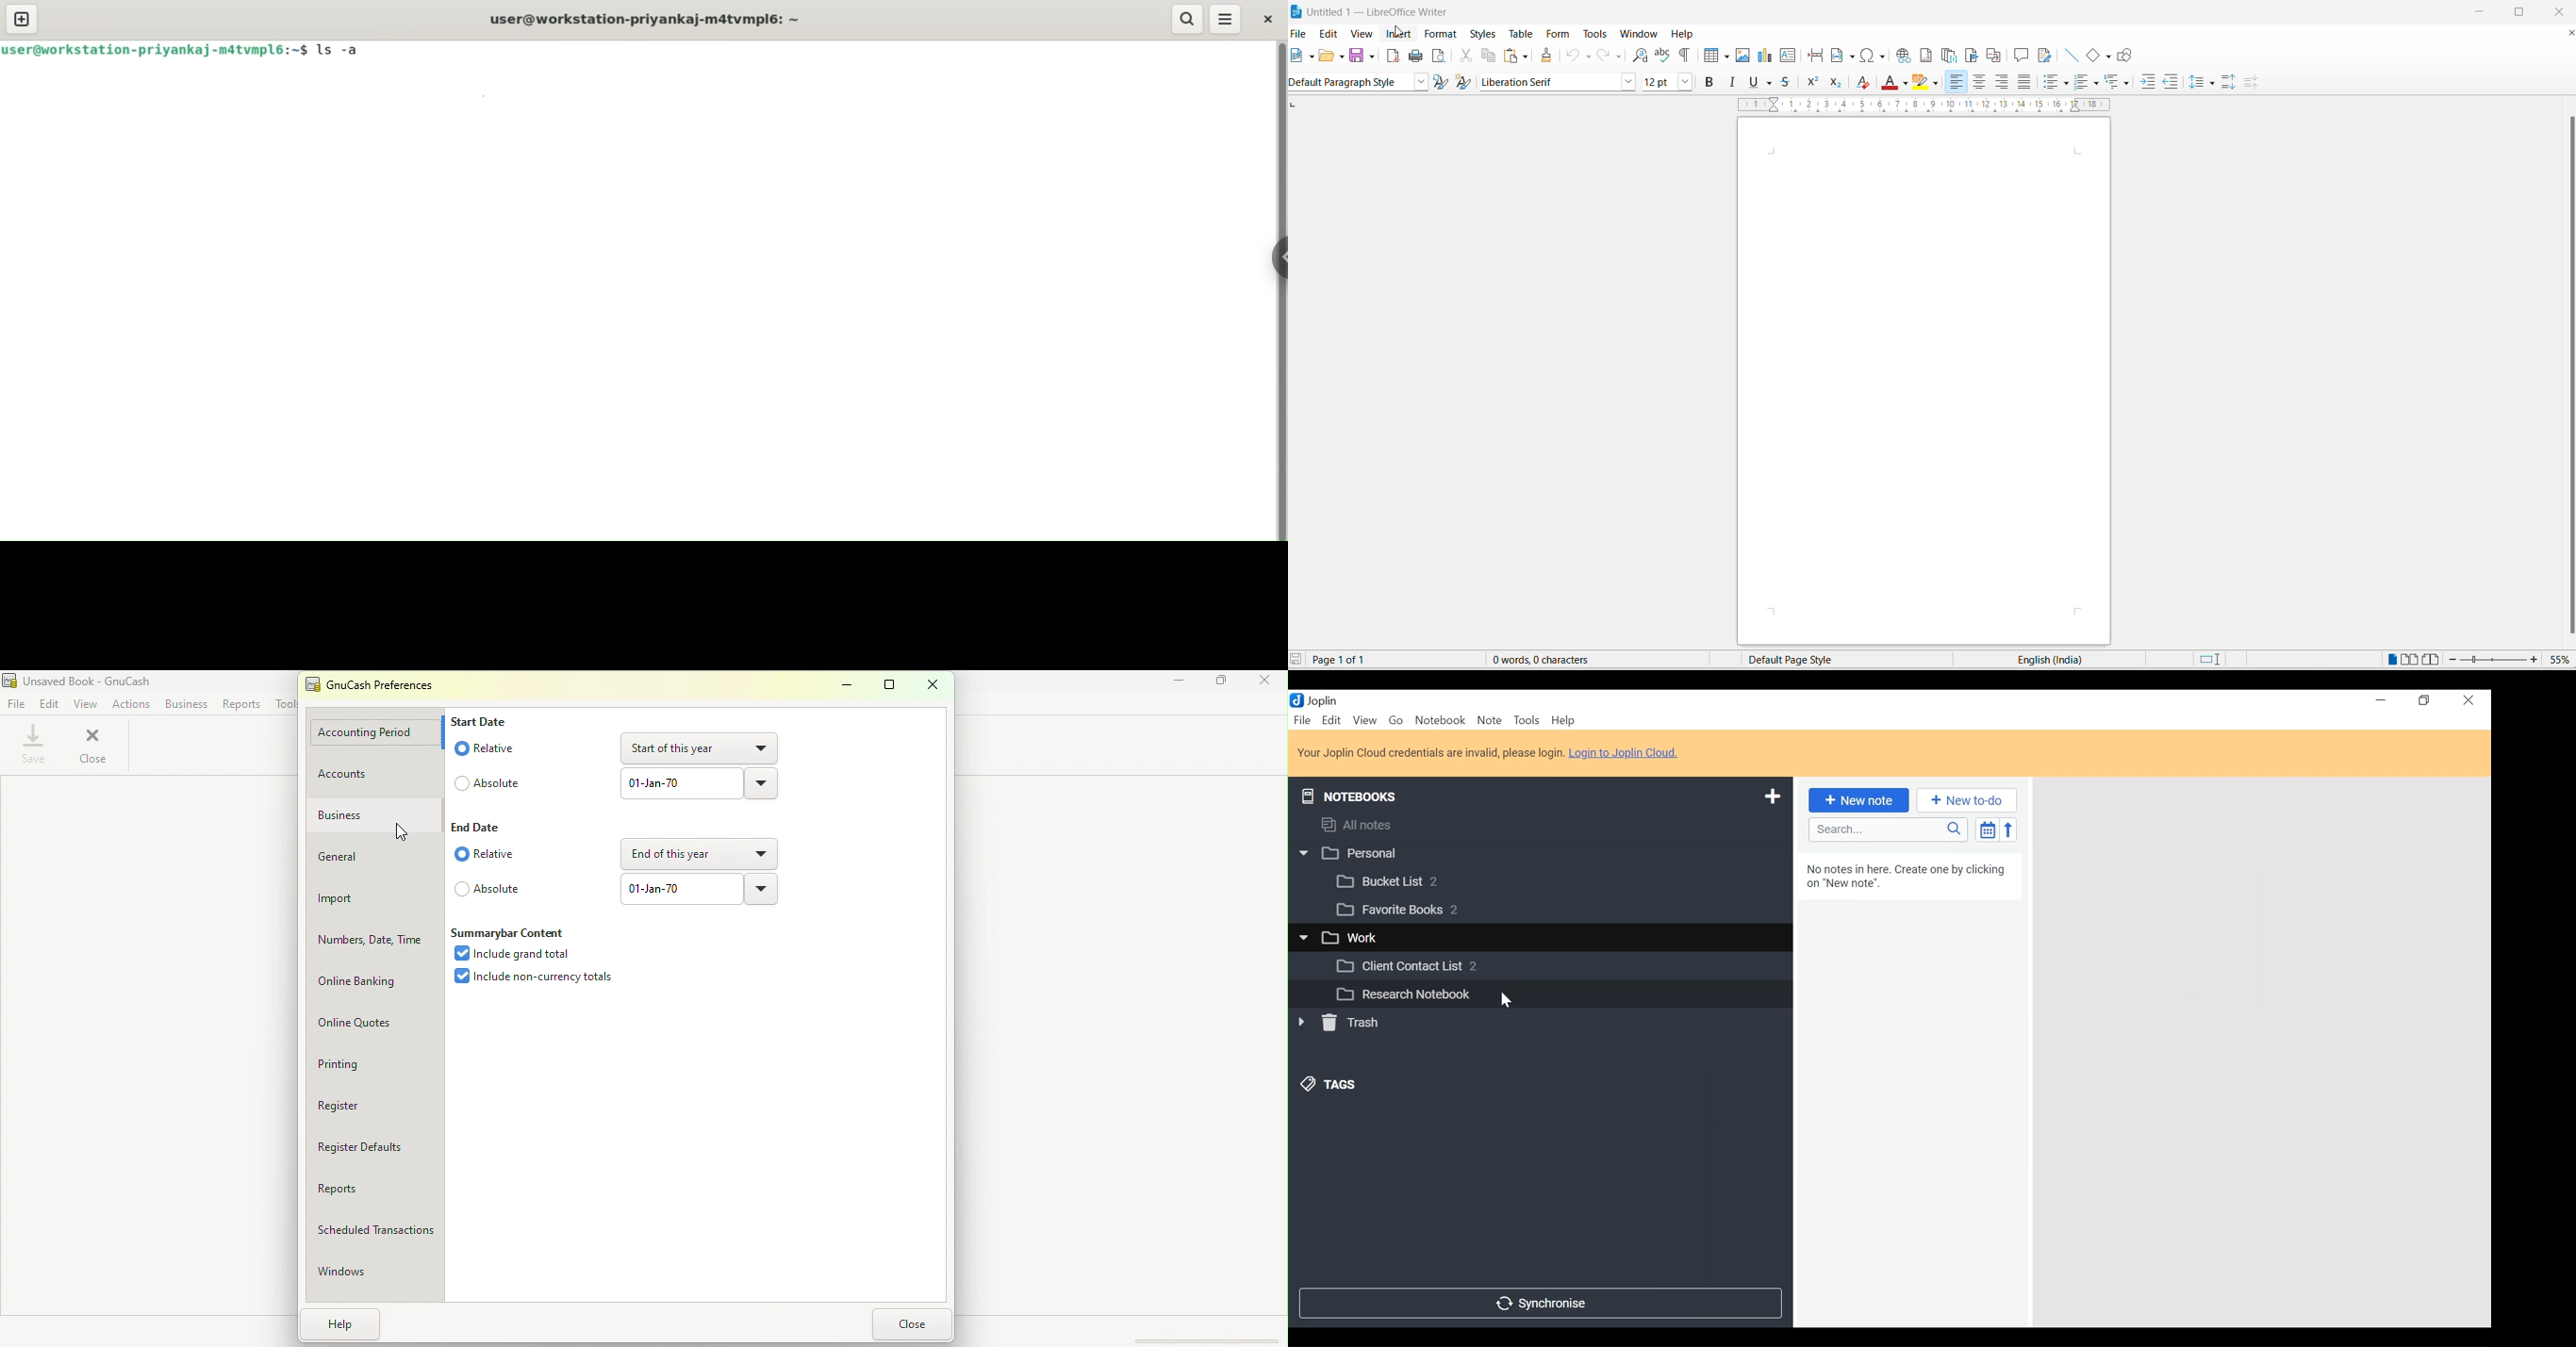  What do you see at coordinates (1520, 33) in the screenshot?
I see `table` at bounding box center [1520, 33].